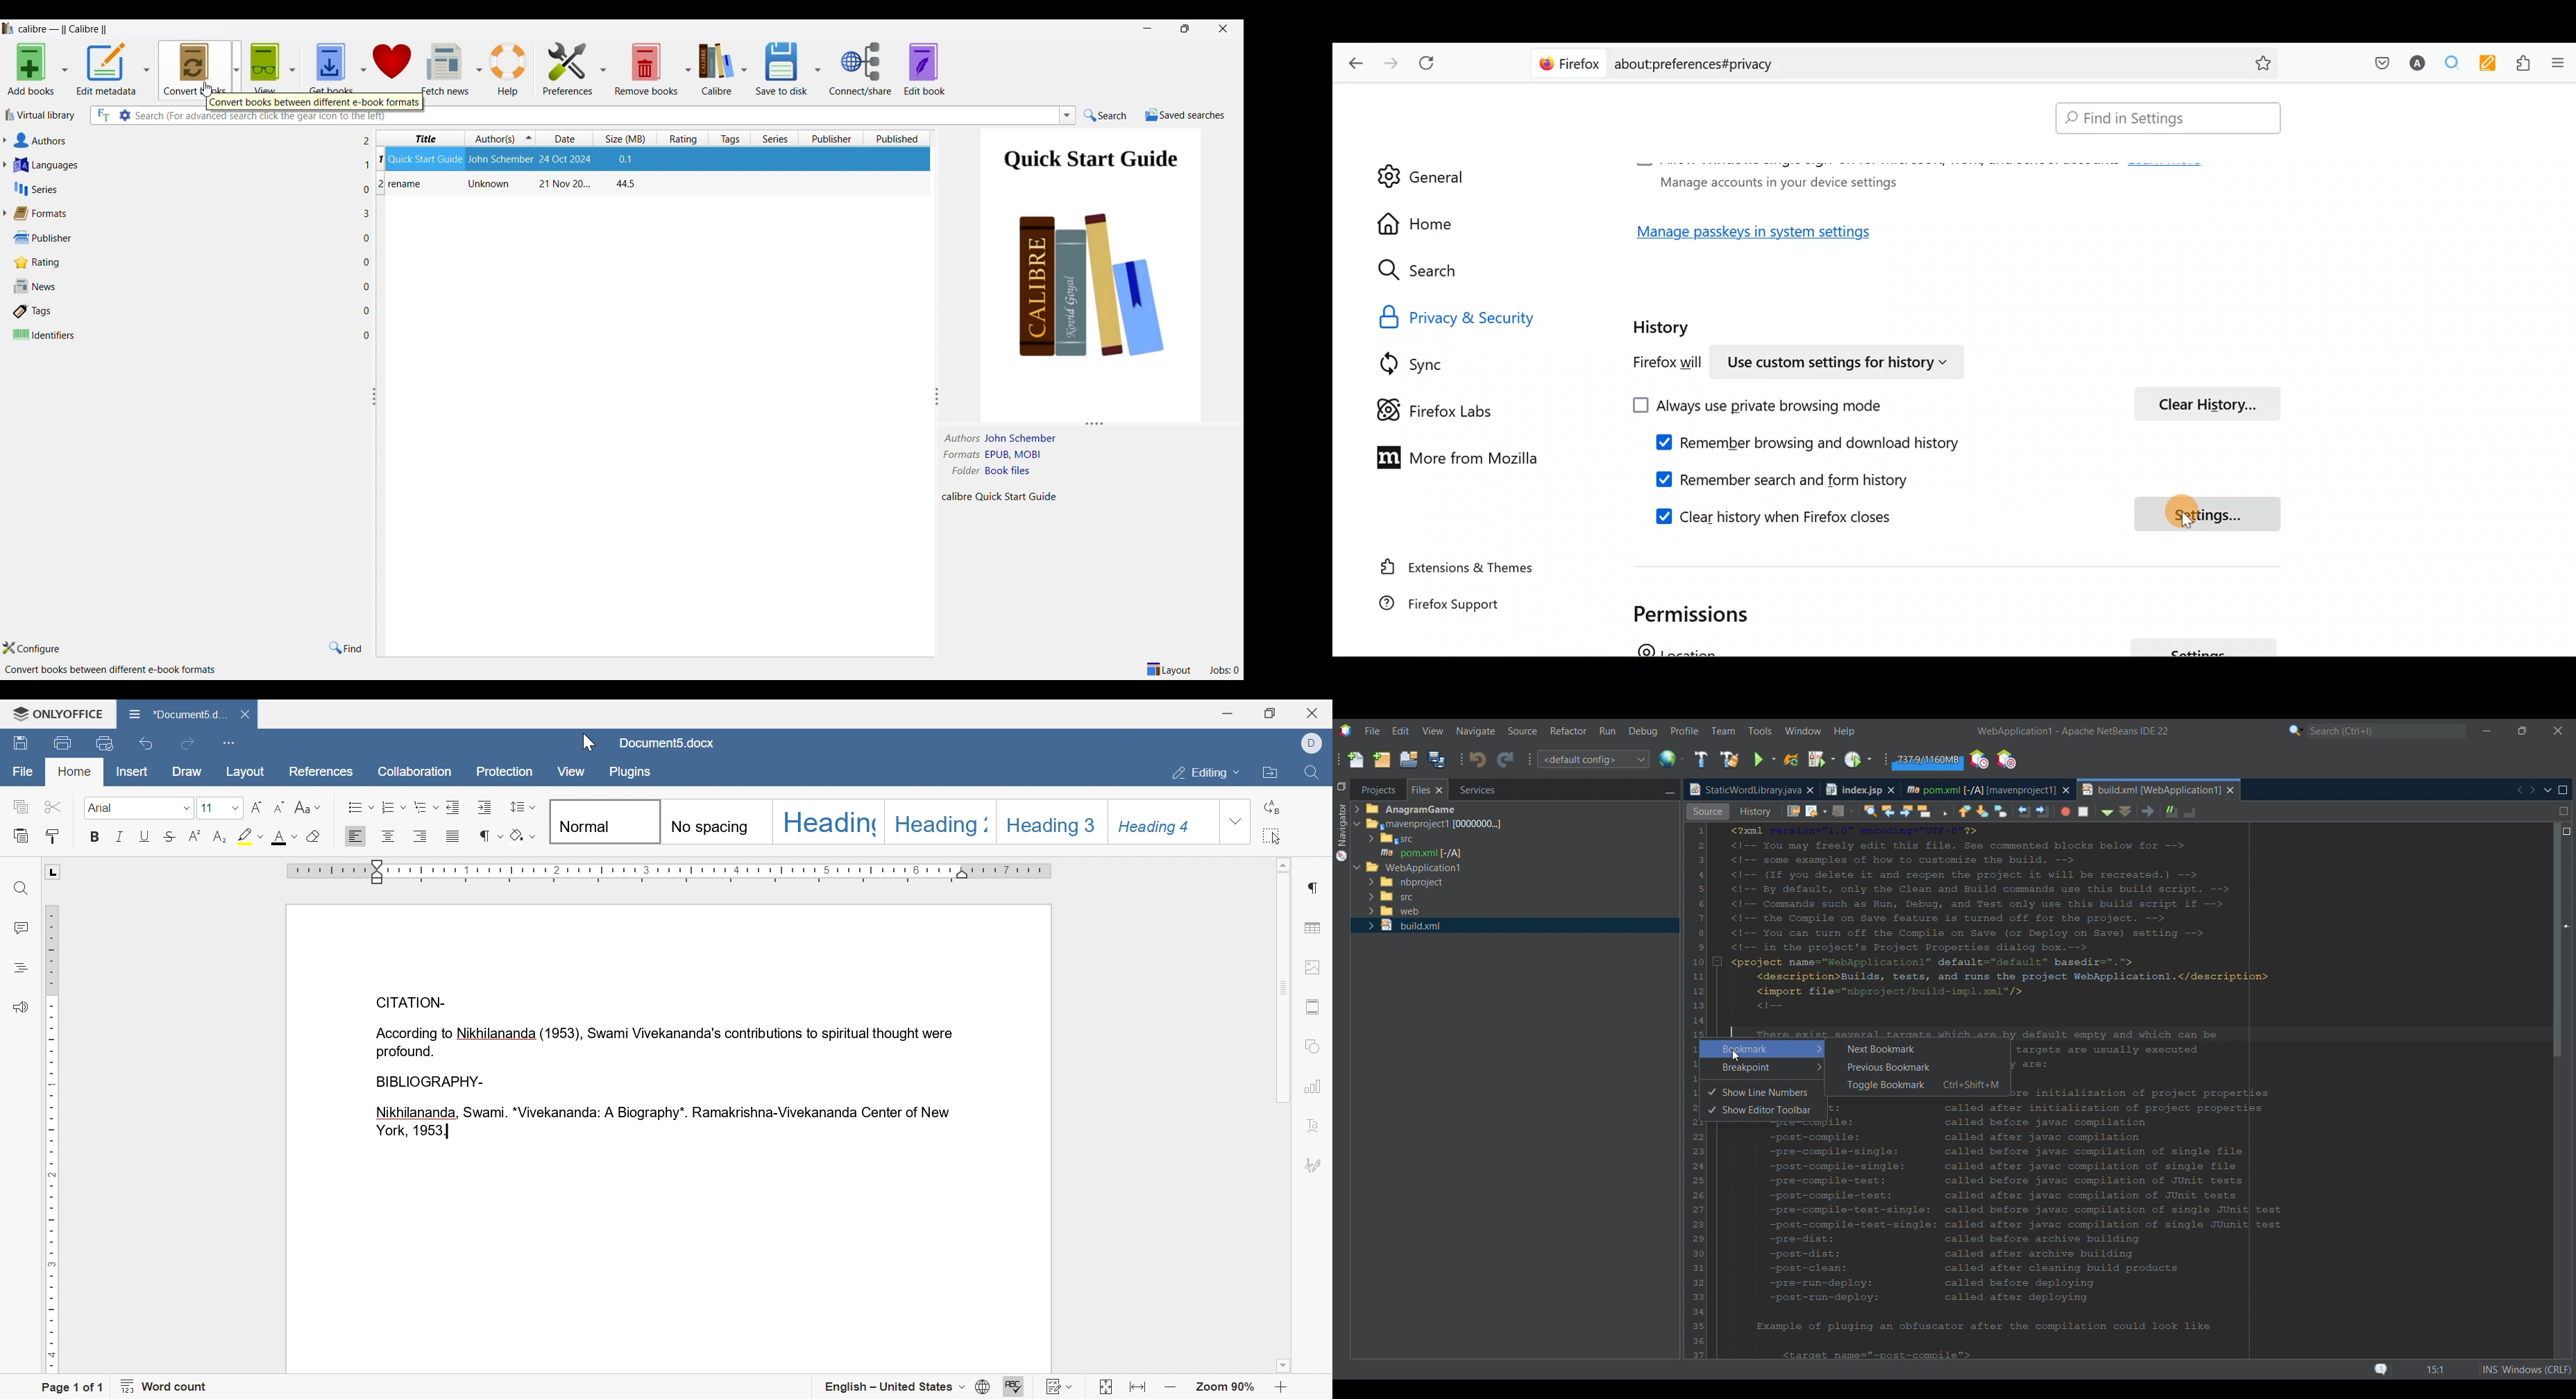 This screenshot has height=1400, width=2576. What do you see at coordinates (313, 103) in the screenshot?
I see `Description of selected icon` at bounding box center [313, 103].